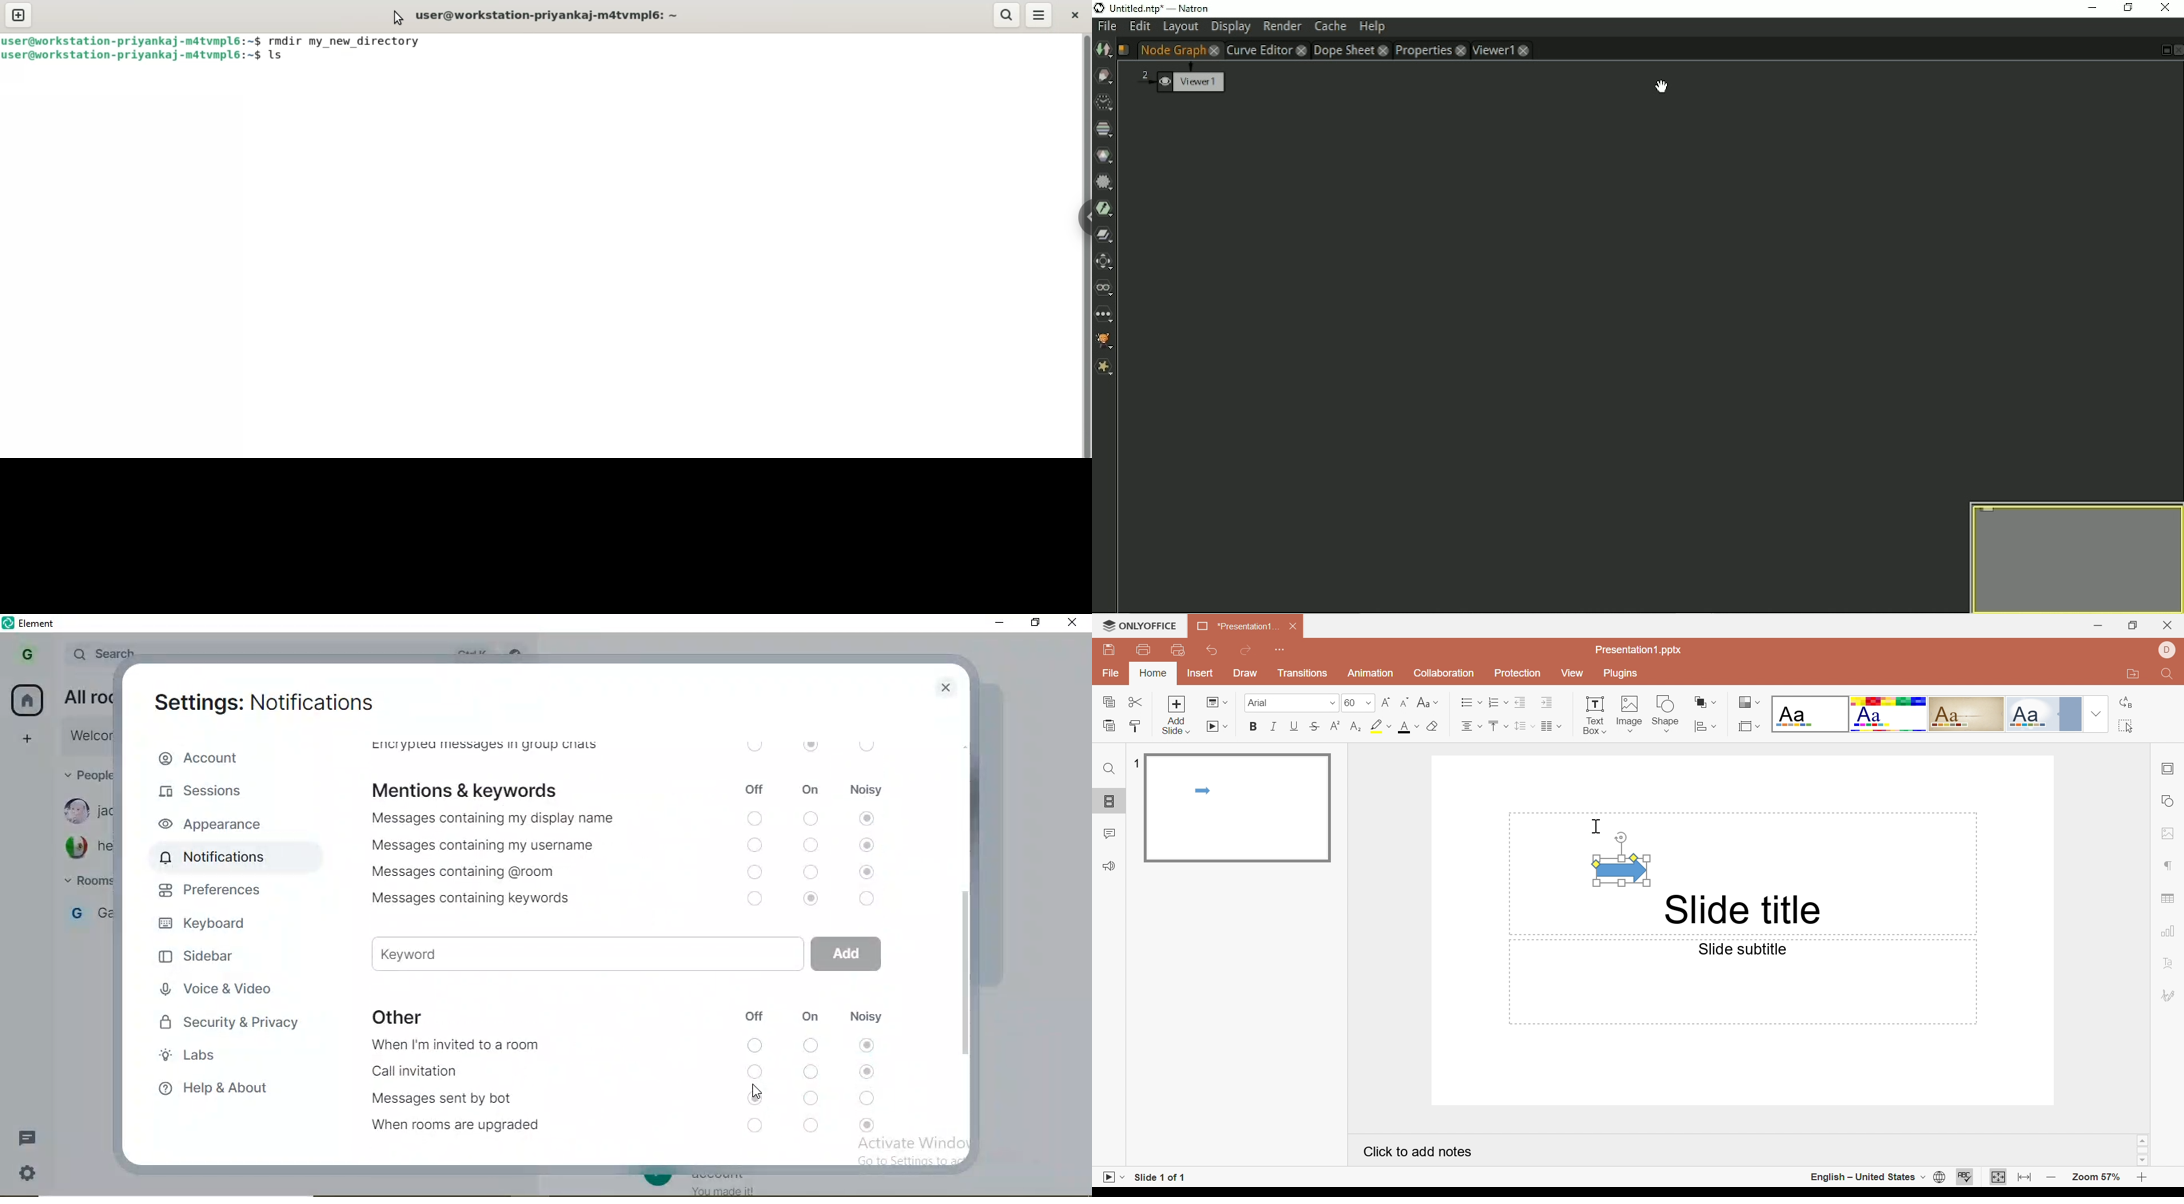  Describe the element at coordinates (1177, 715) in the screenshot. I see `Add slide` at that location.